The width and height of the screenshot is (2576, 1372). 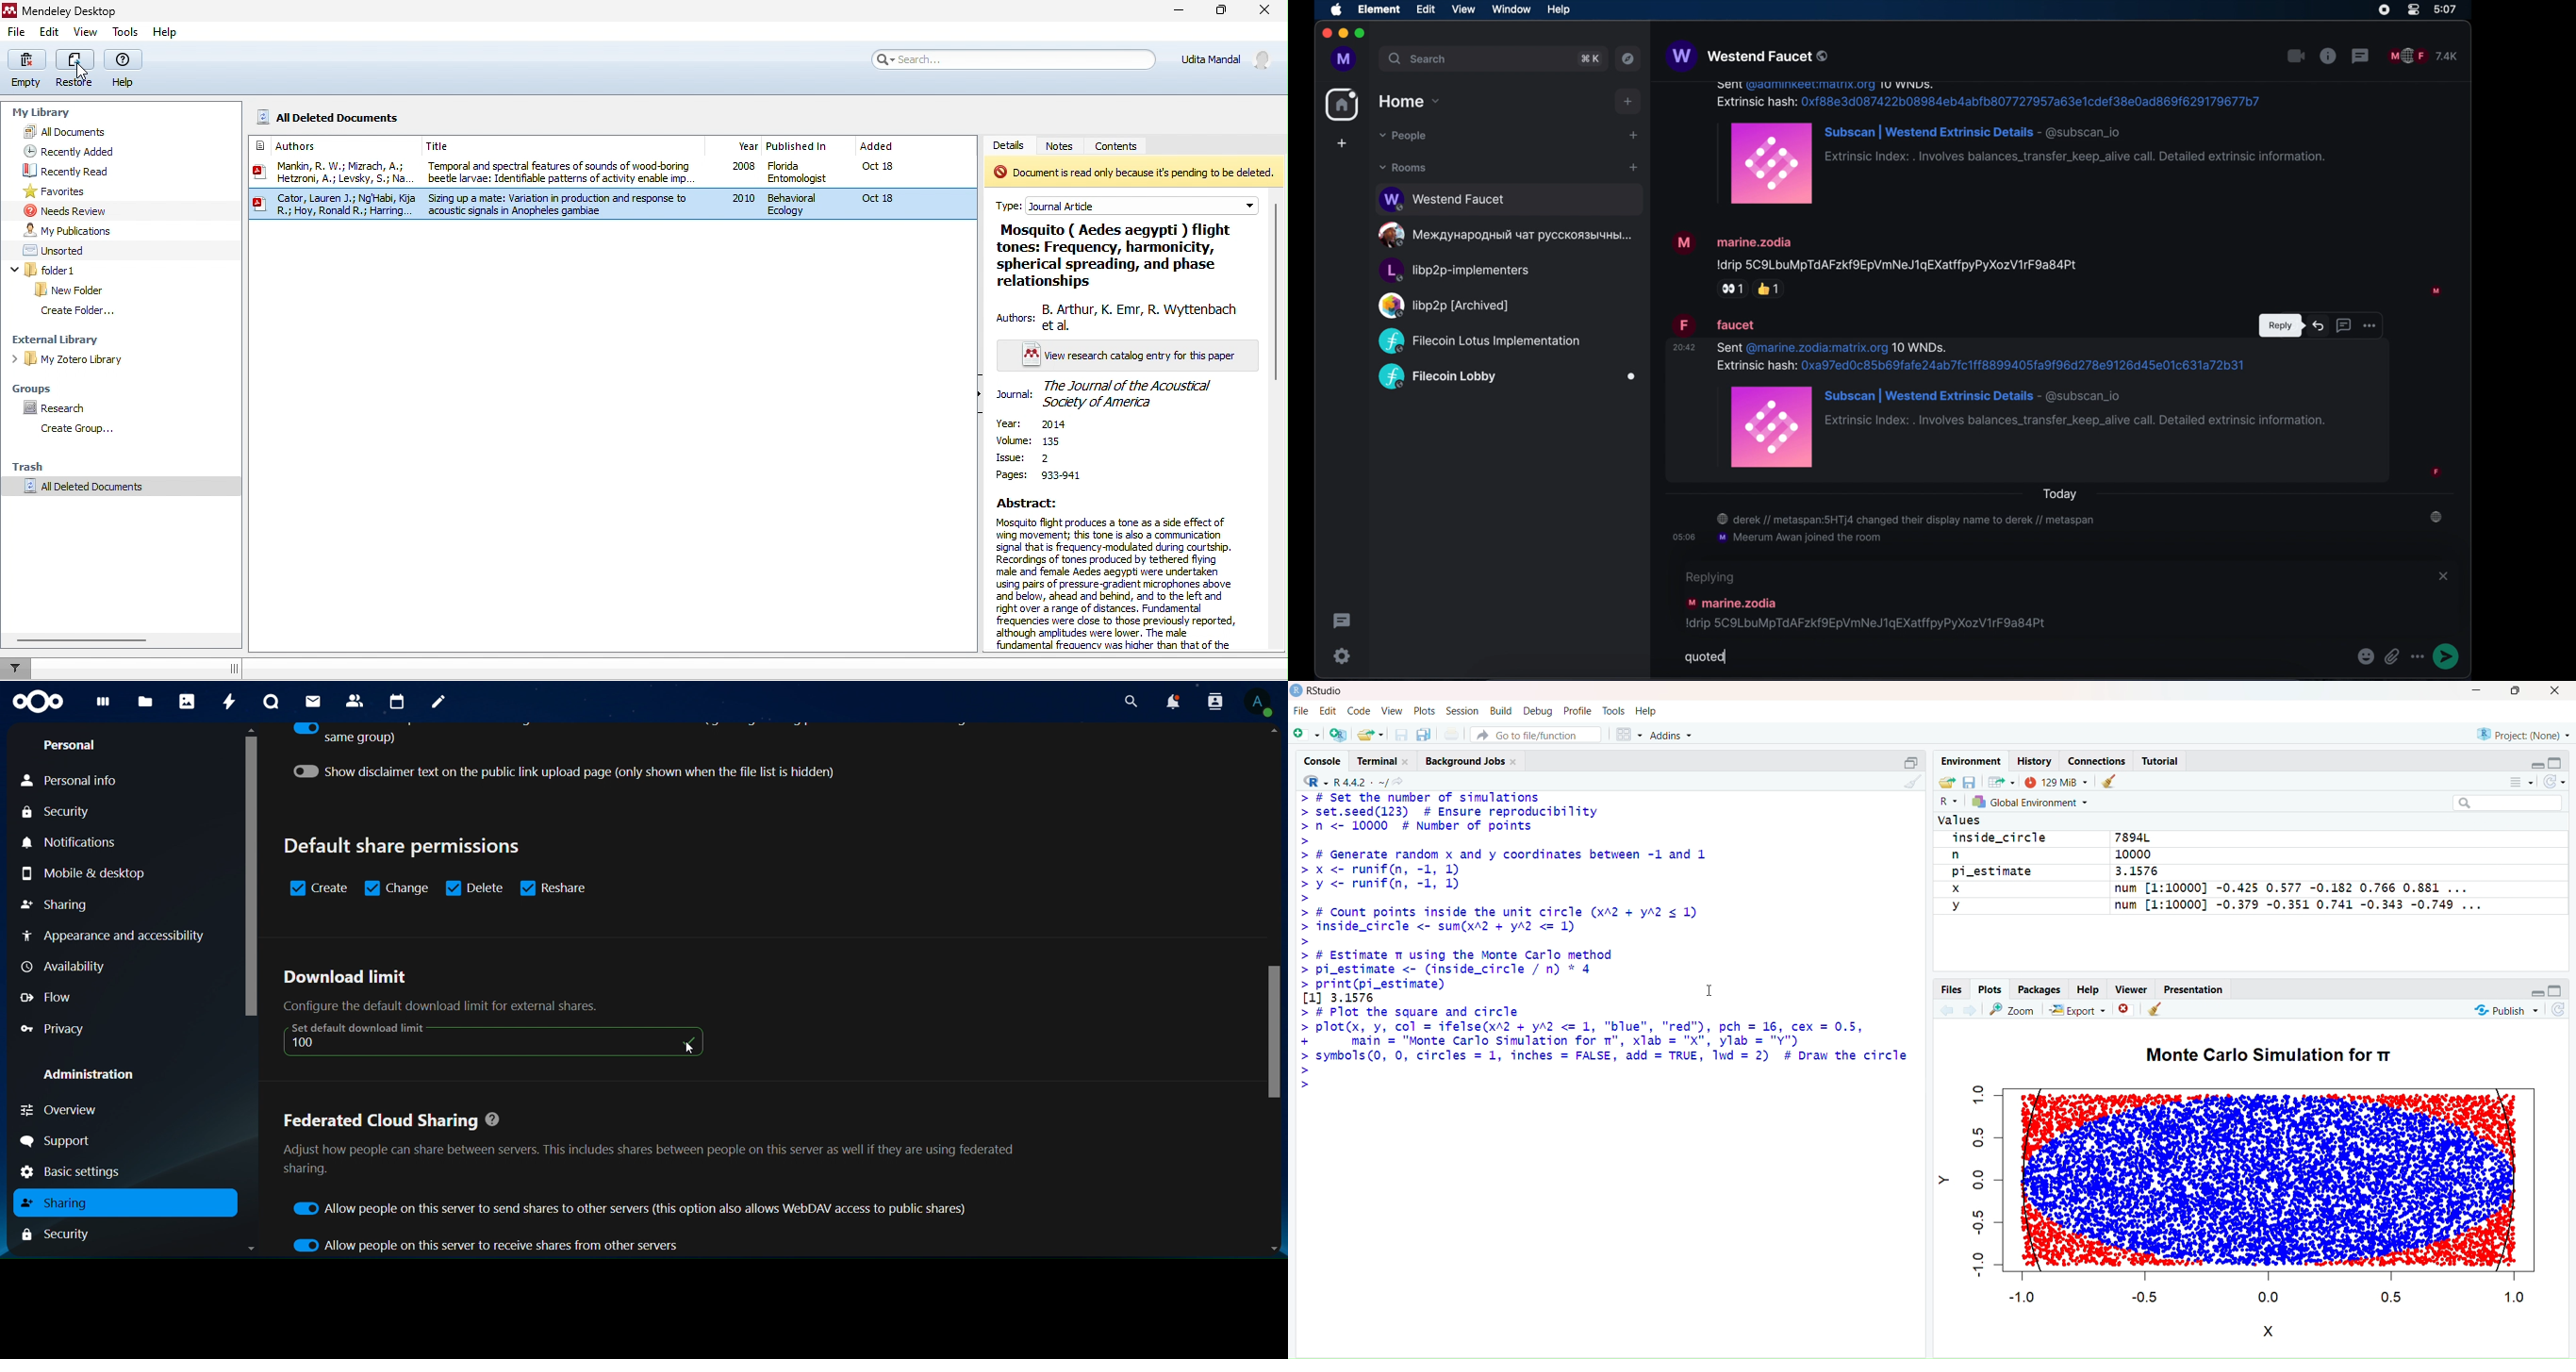 I want to click on Close, so click(x=2125, y=1010).